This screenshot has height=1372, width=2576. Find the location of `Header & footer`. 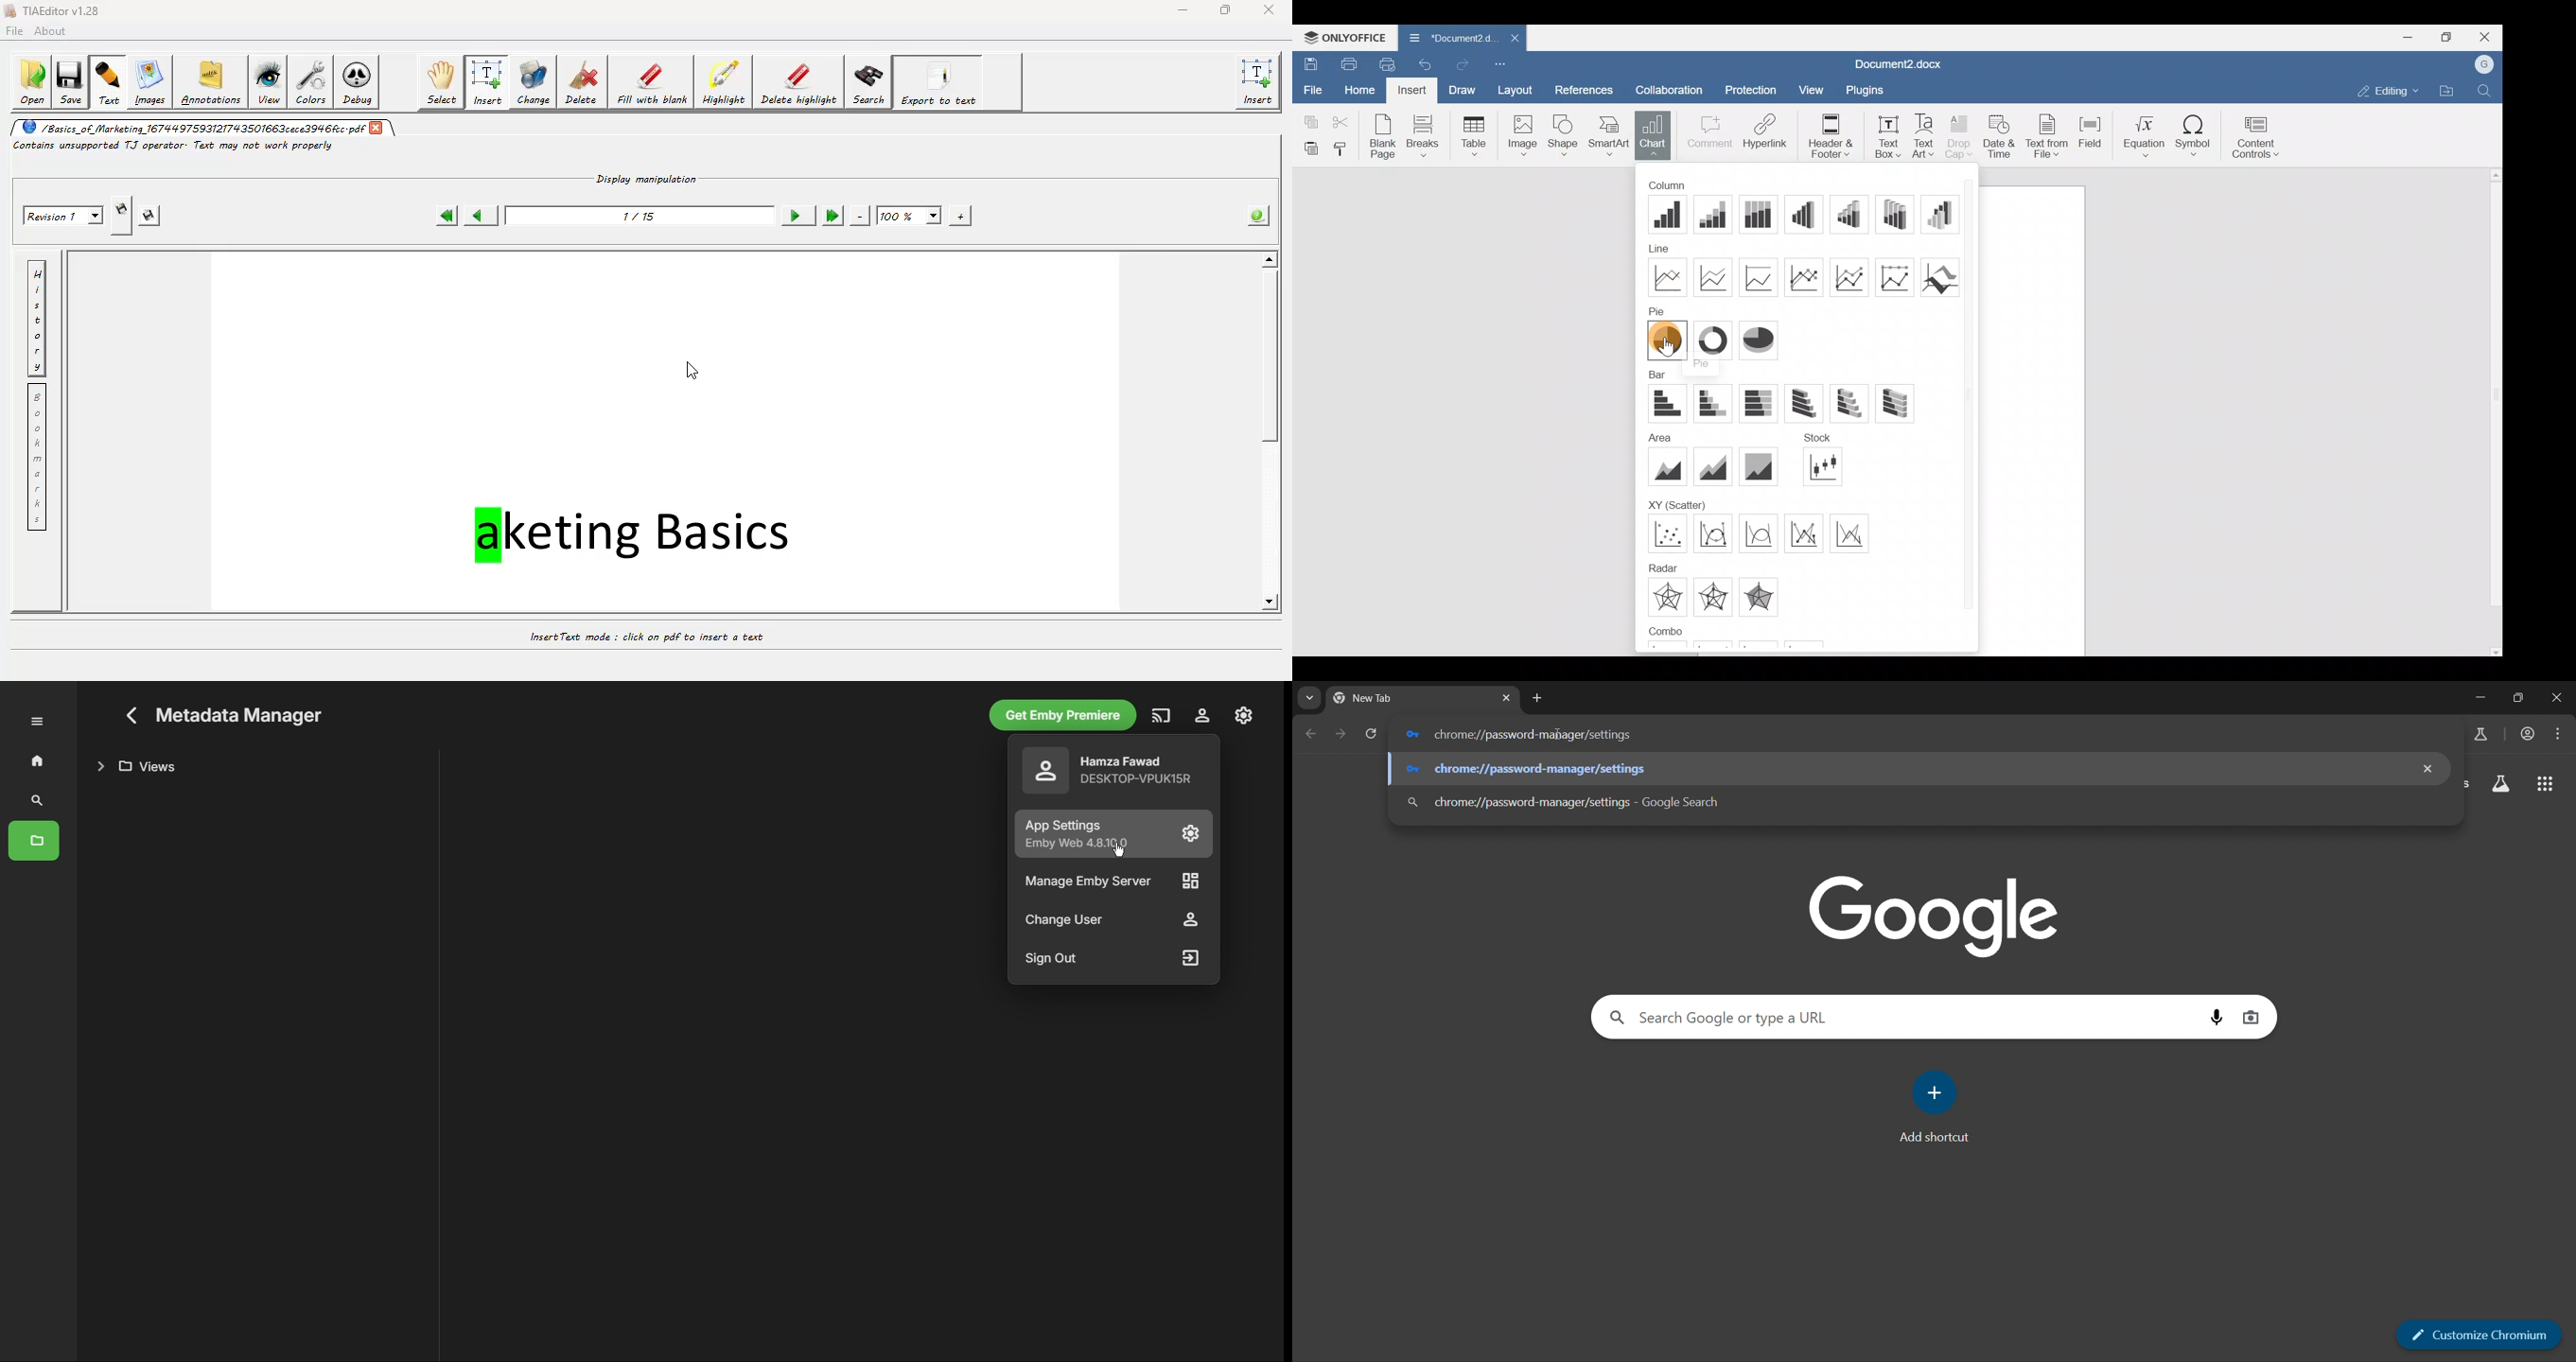

Header & footer is located at coordinates (1830, 135).